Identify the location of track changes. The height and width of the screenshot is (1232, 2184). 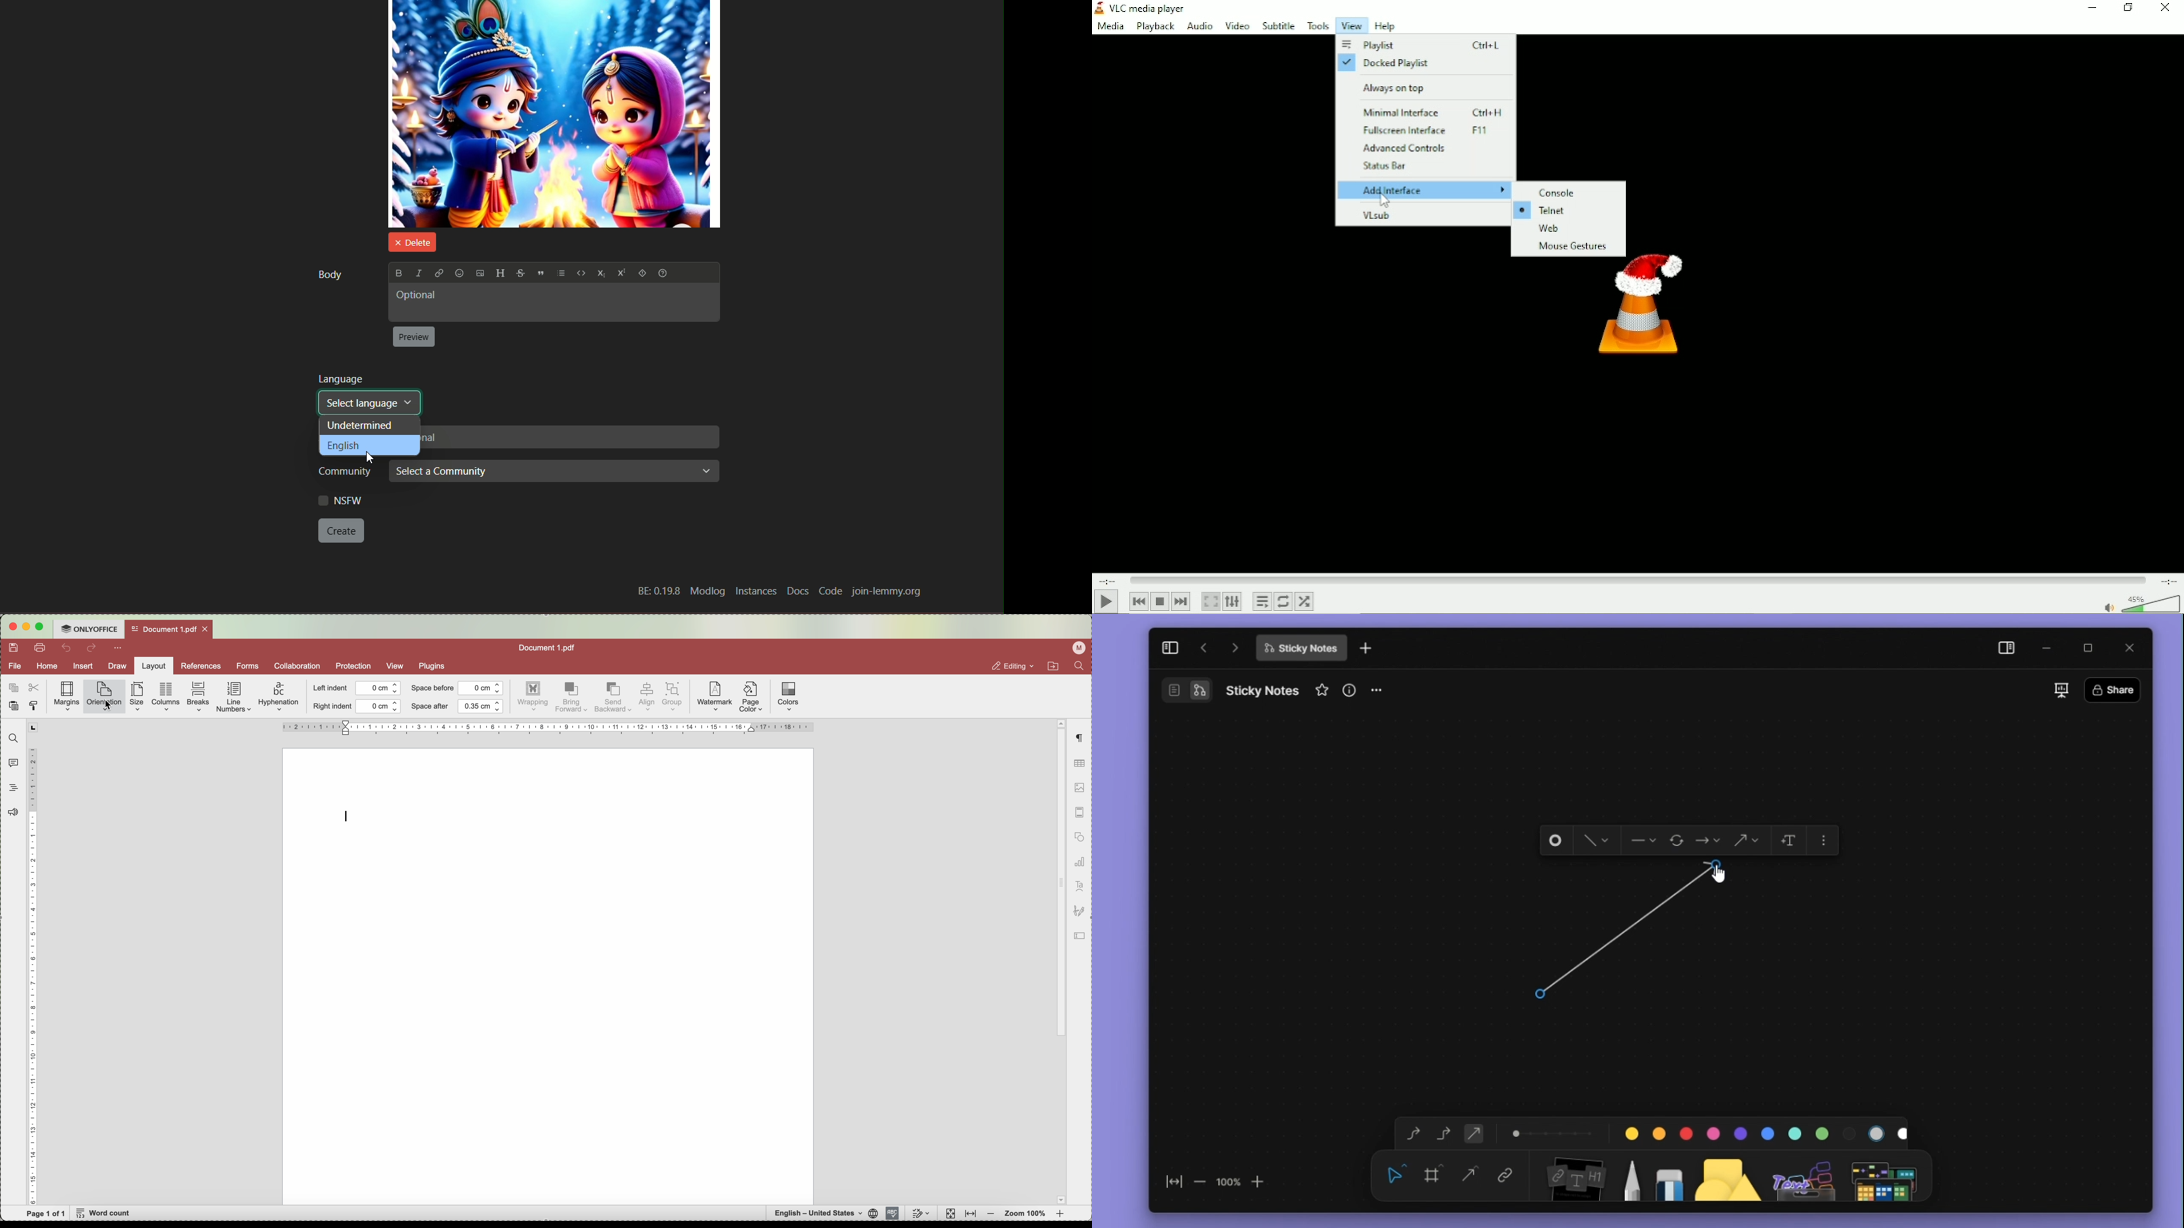
(921, 1213).